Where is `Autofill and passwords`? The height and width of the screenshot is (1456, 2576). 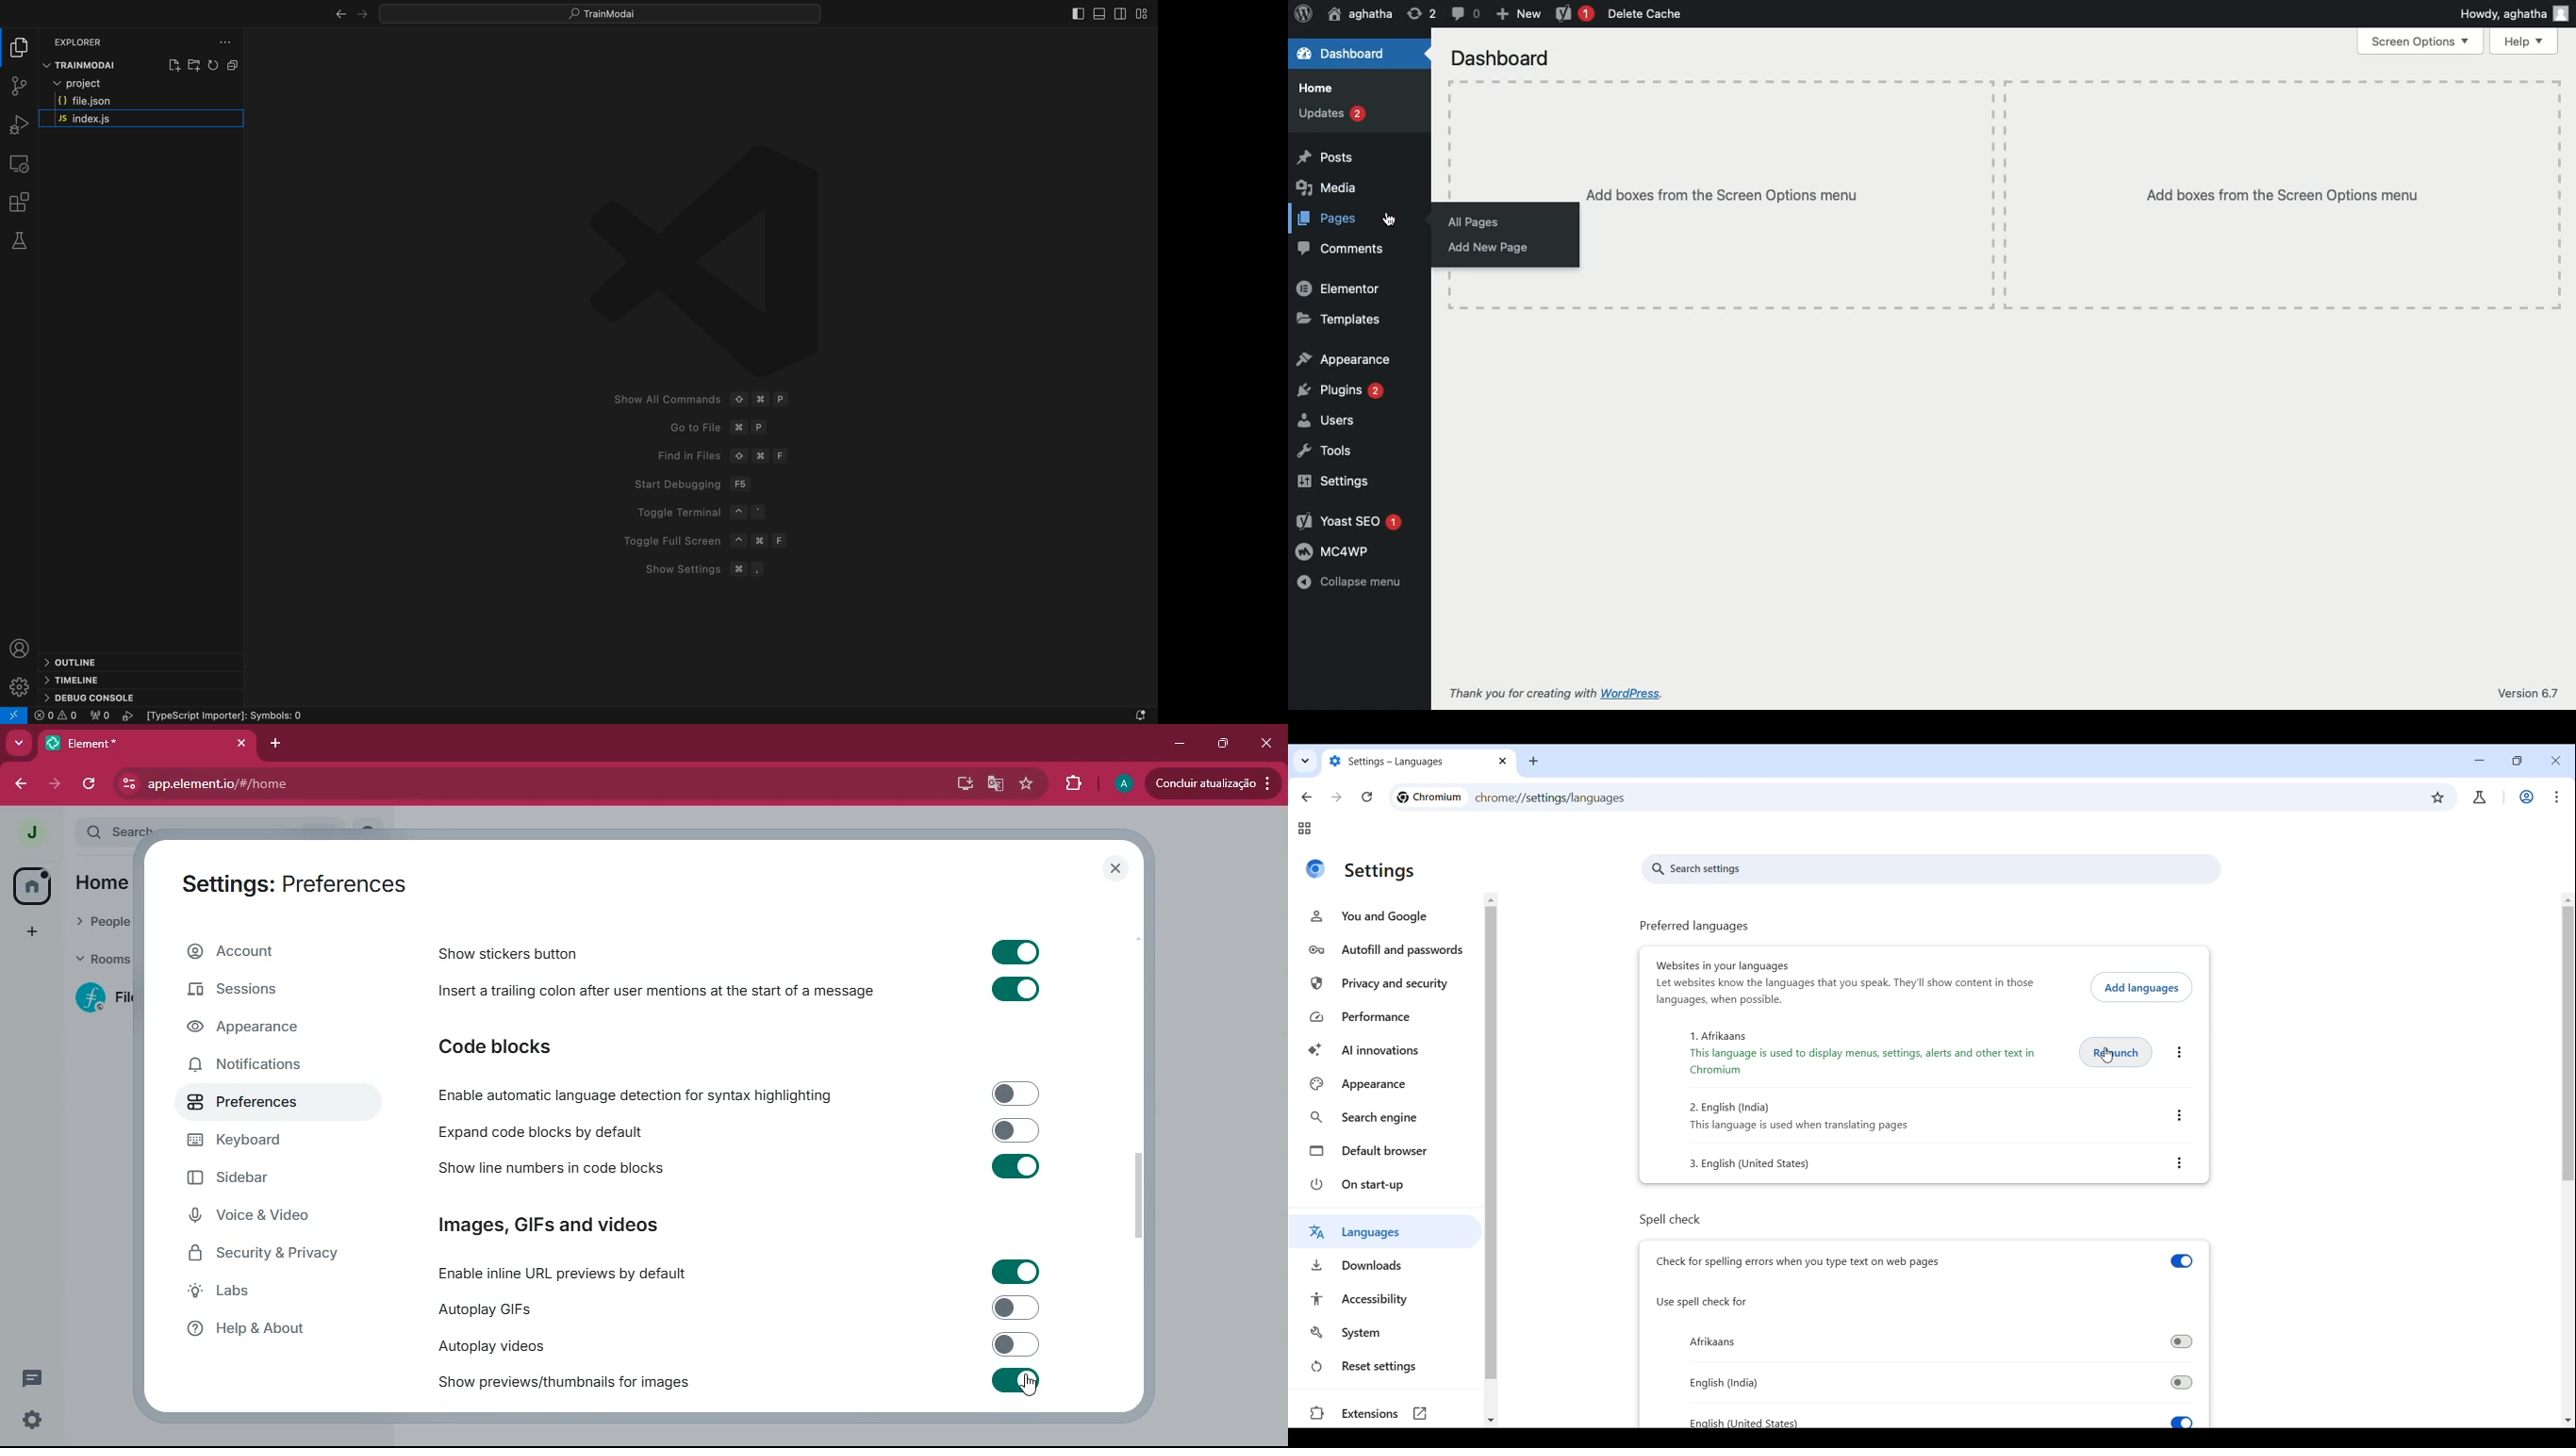
Autofill and passwords is located at coordinates (1387, 950).